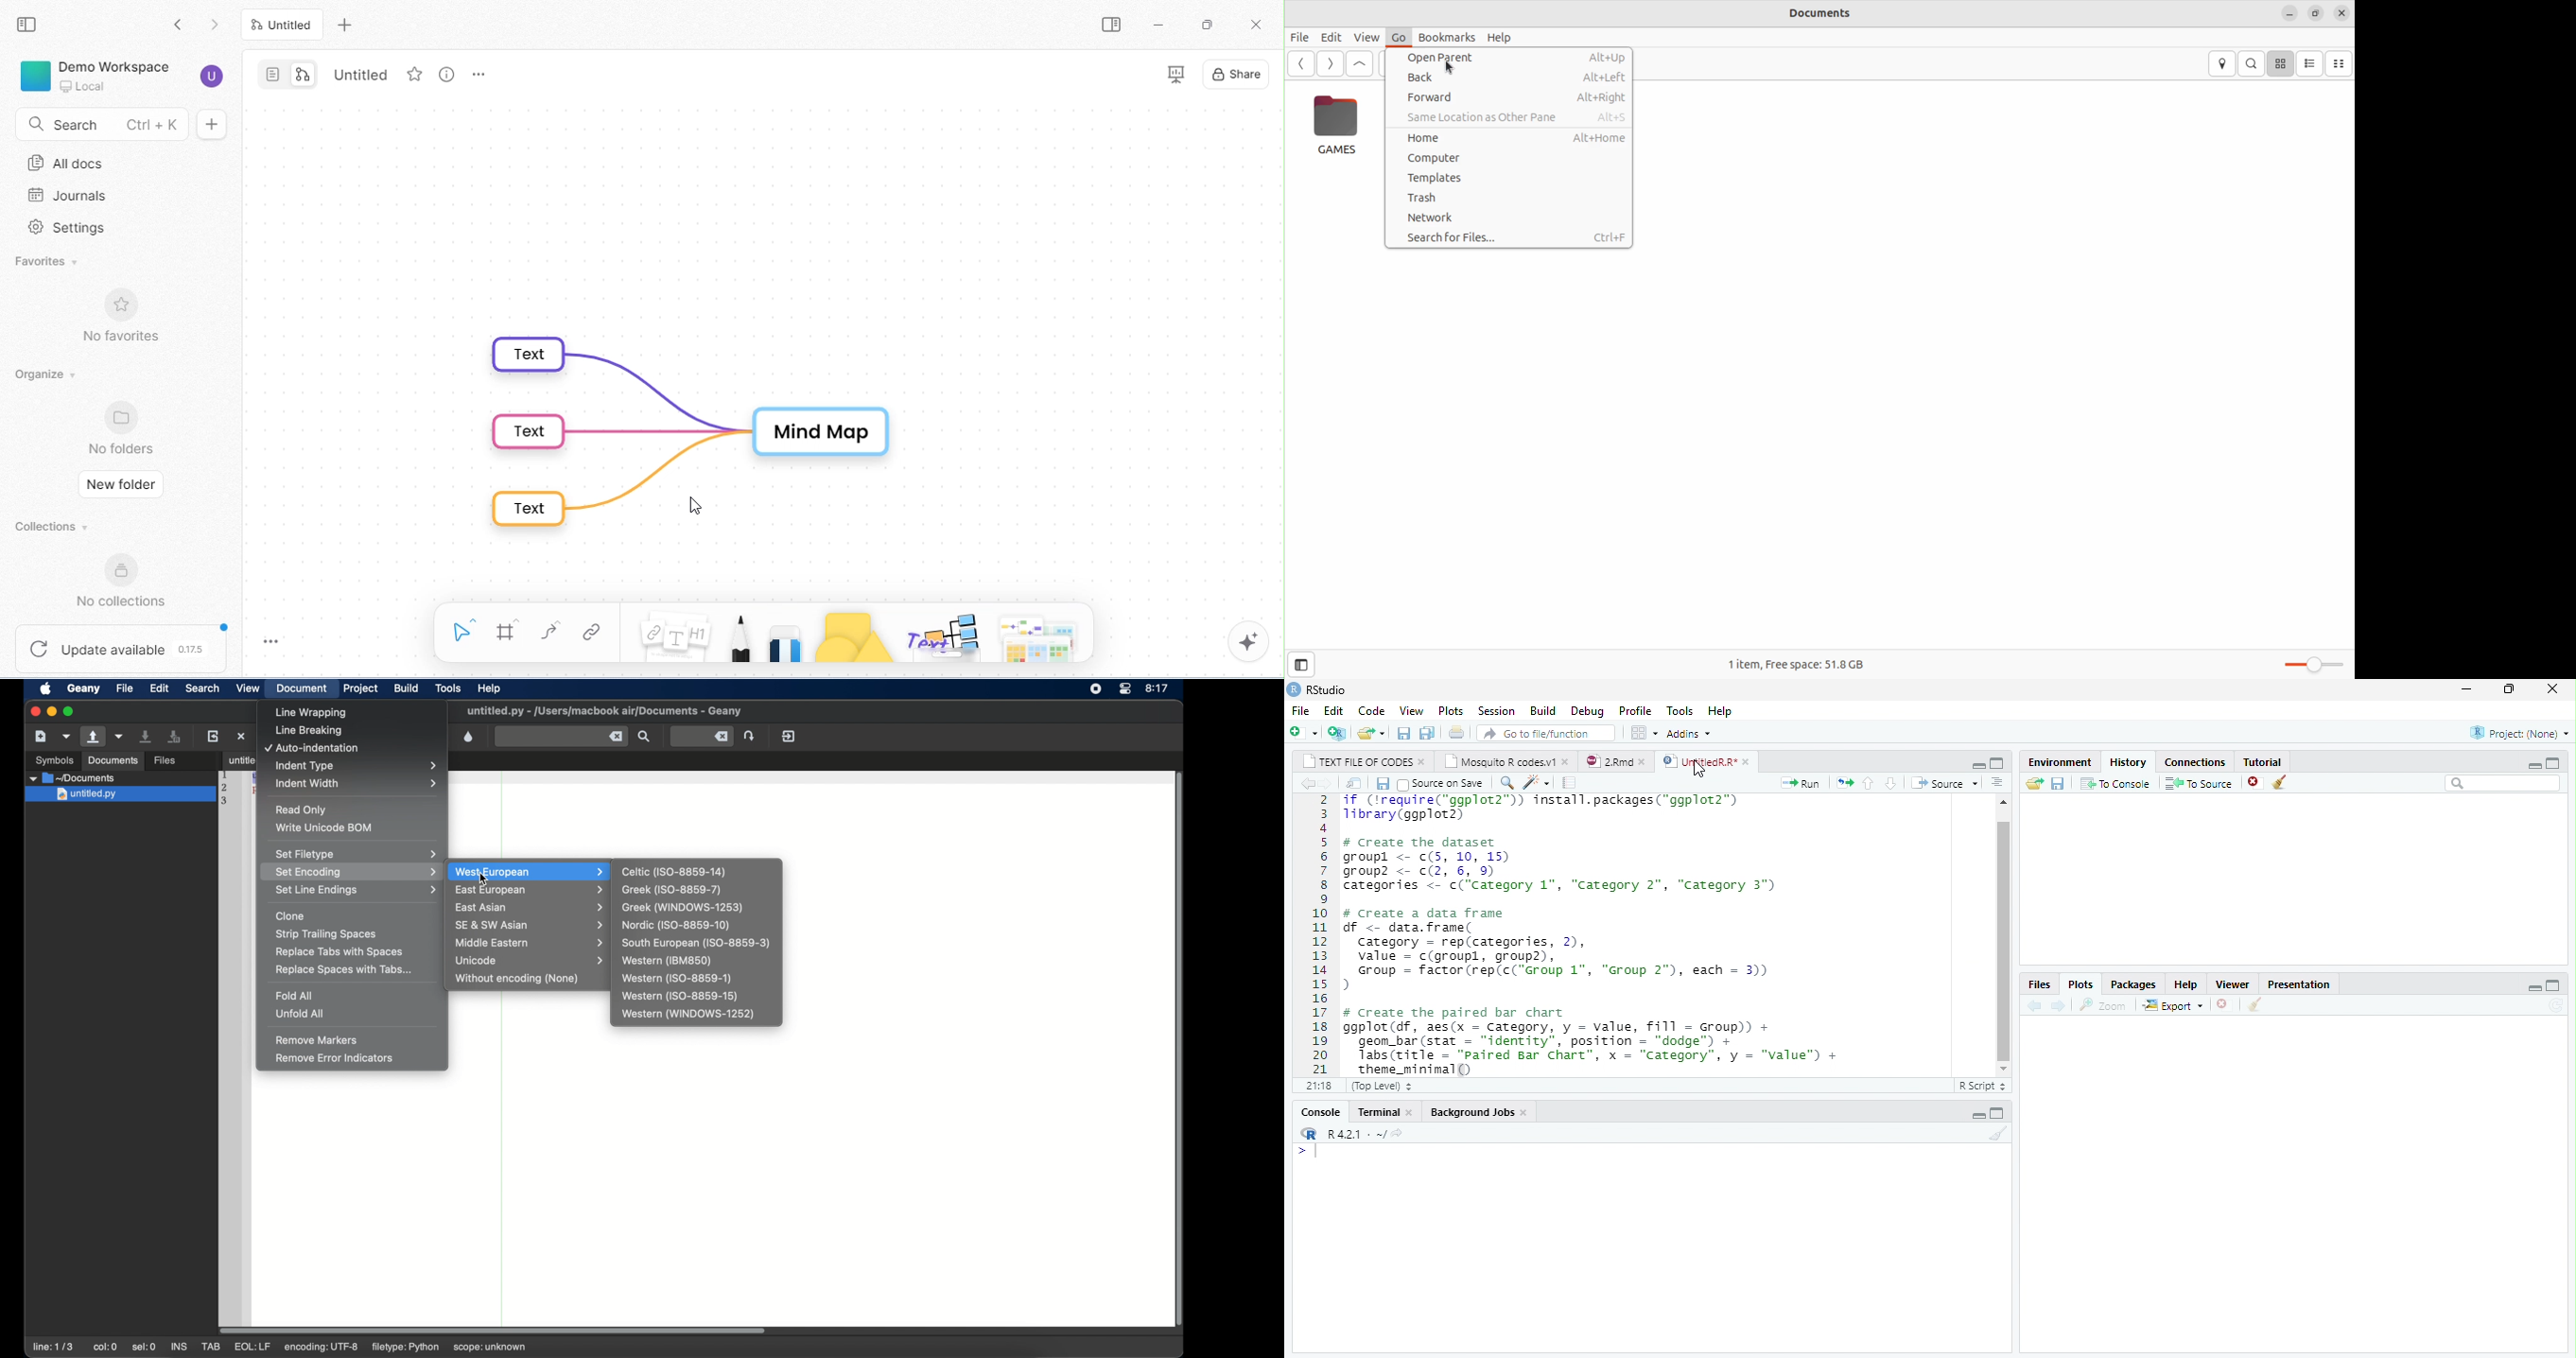  What do you see at coordinates (680, 996) in the screenshot?
I see `western` at bounding box center [680, 996].